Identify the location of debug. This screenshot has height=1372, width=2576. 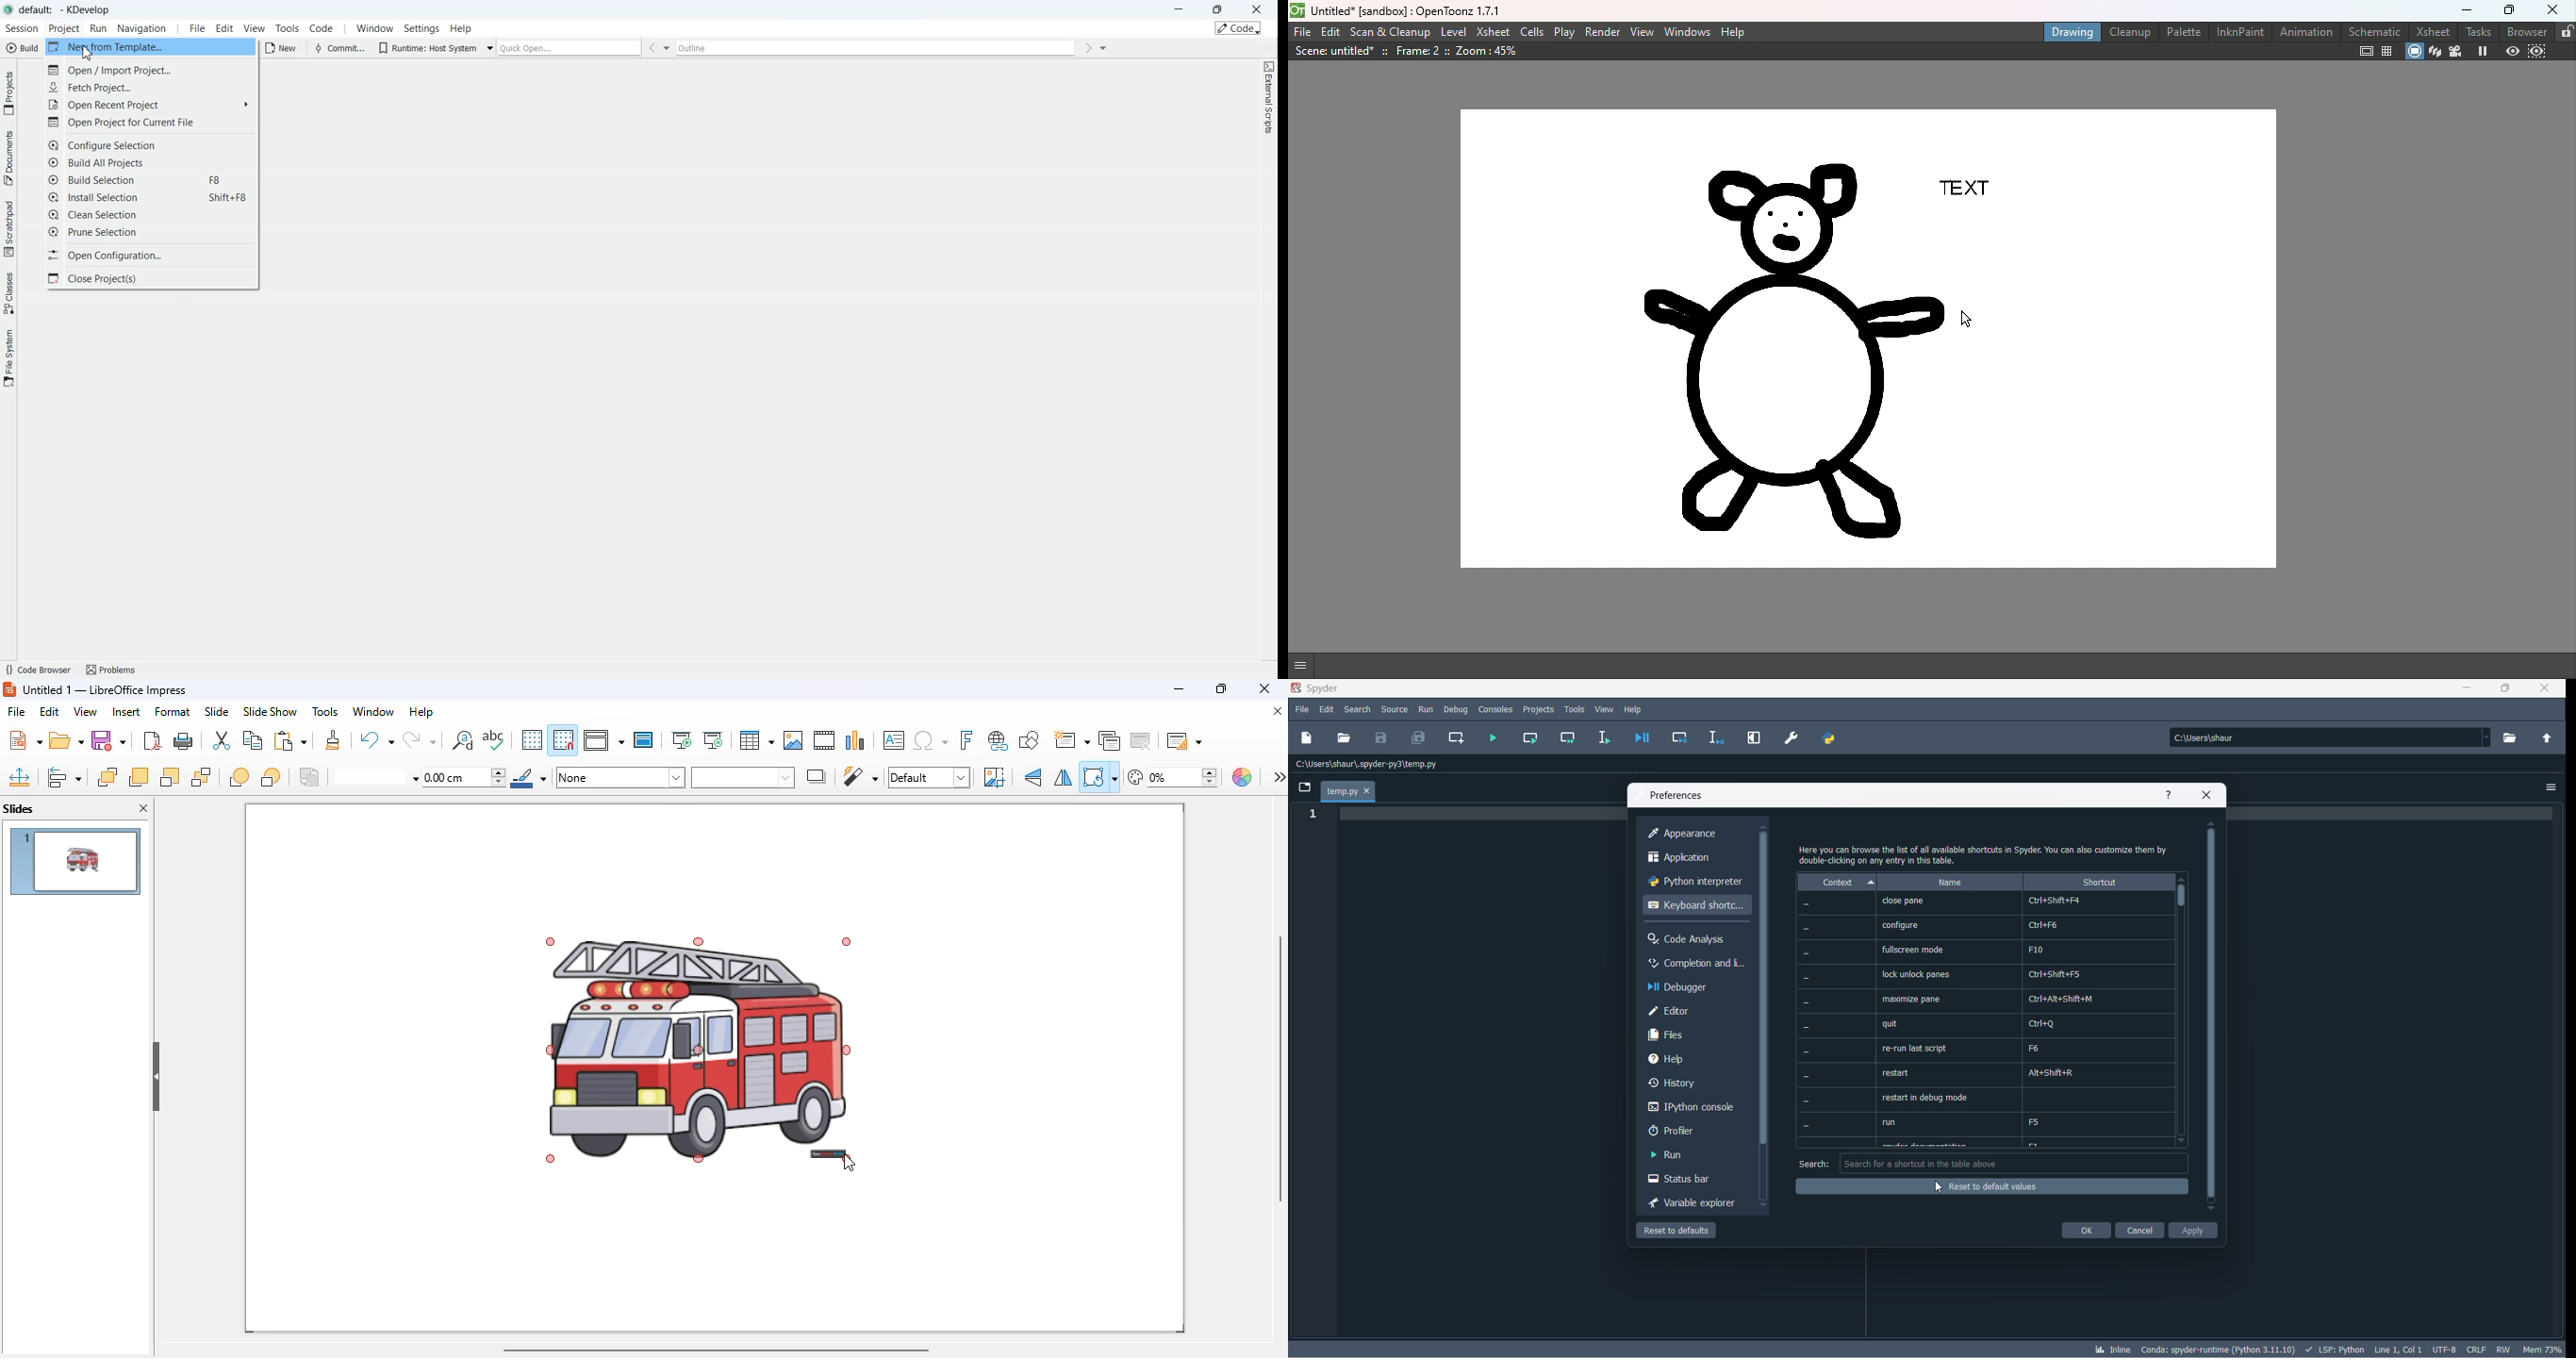
(1458, 710).